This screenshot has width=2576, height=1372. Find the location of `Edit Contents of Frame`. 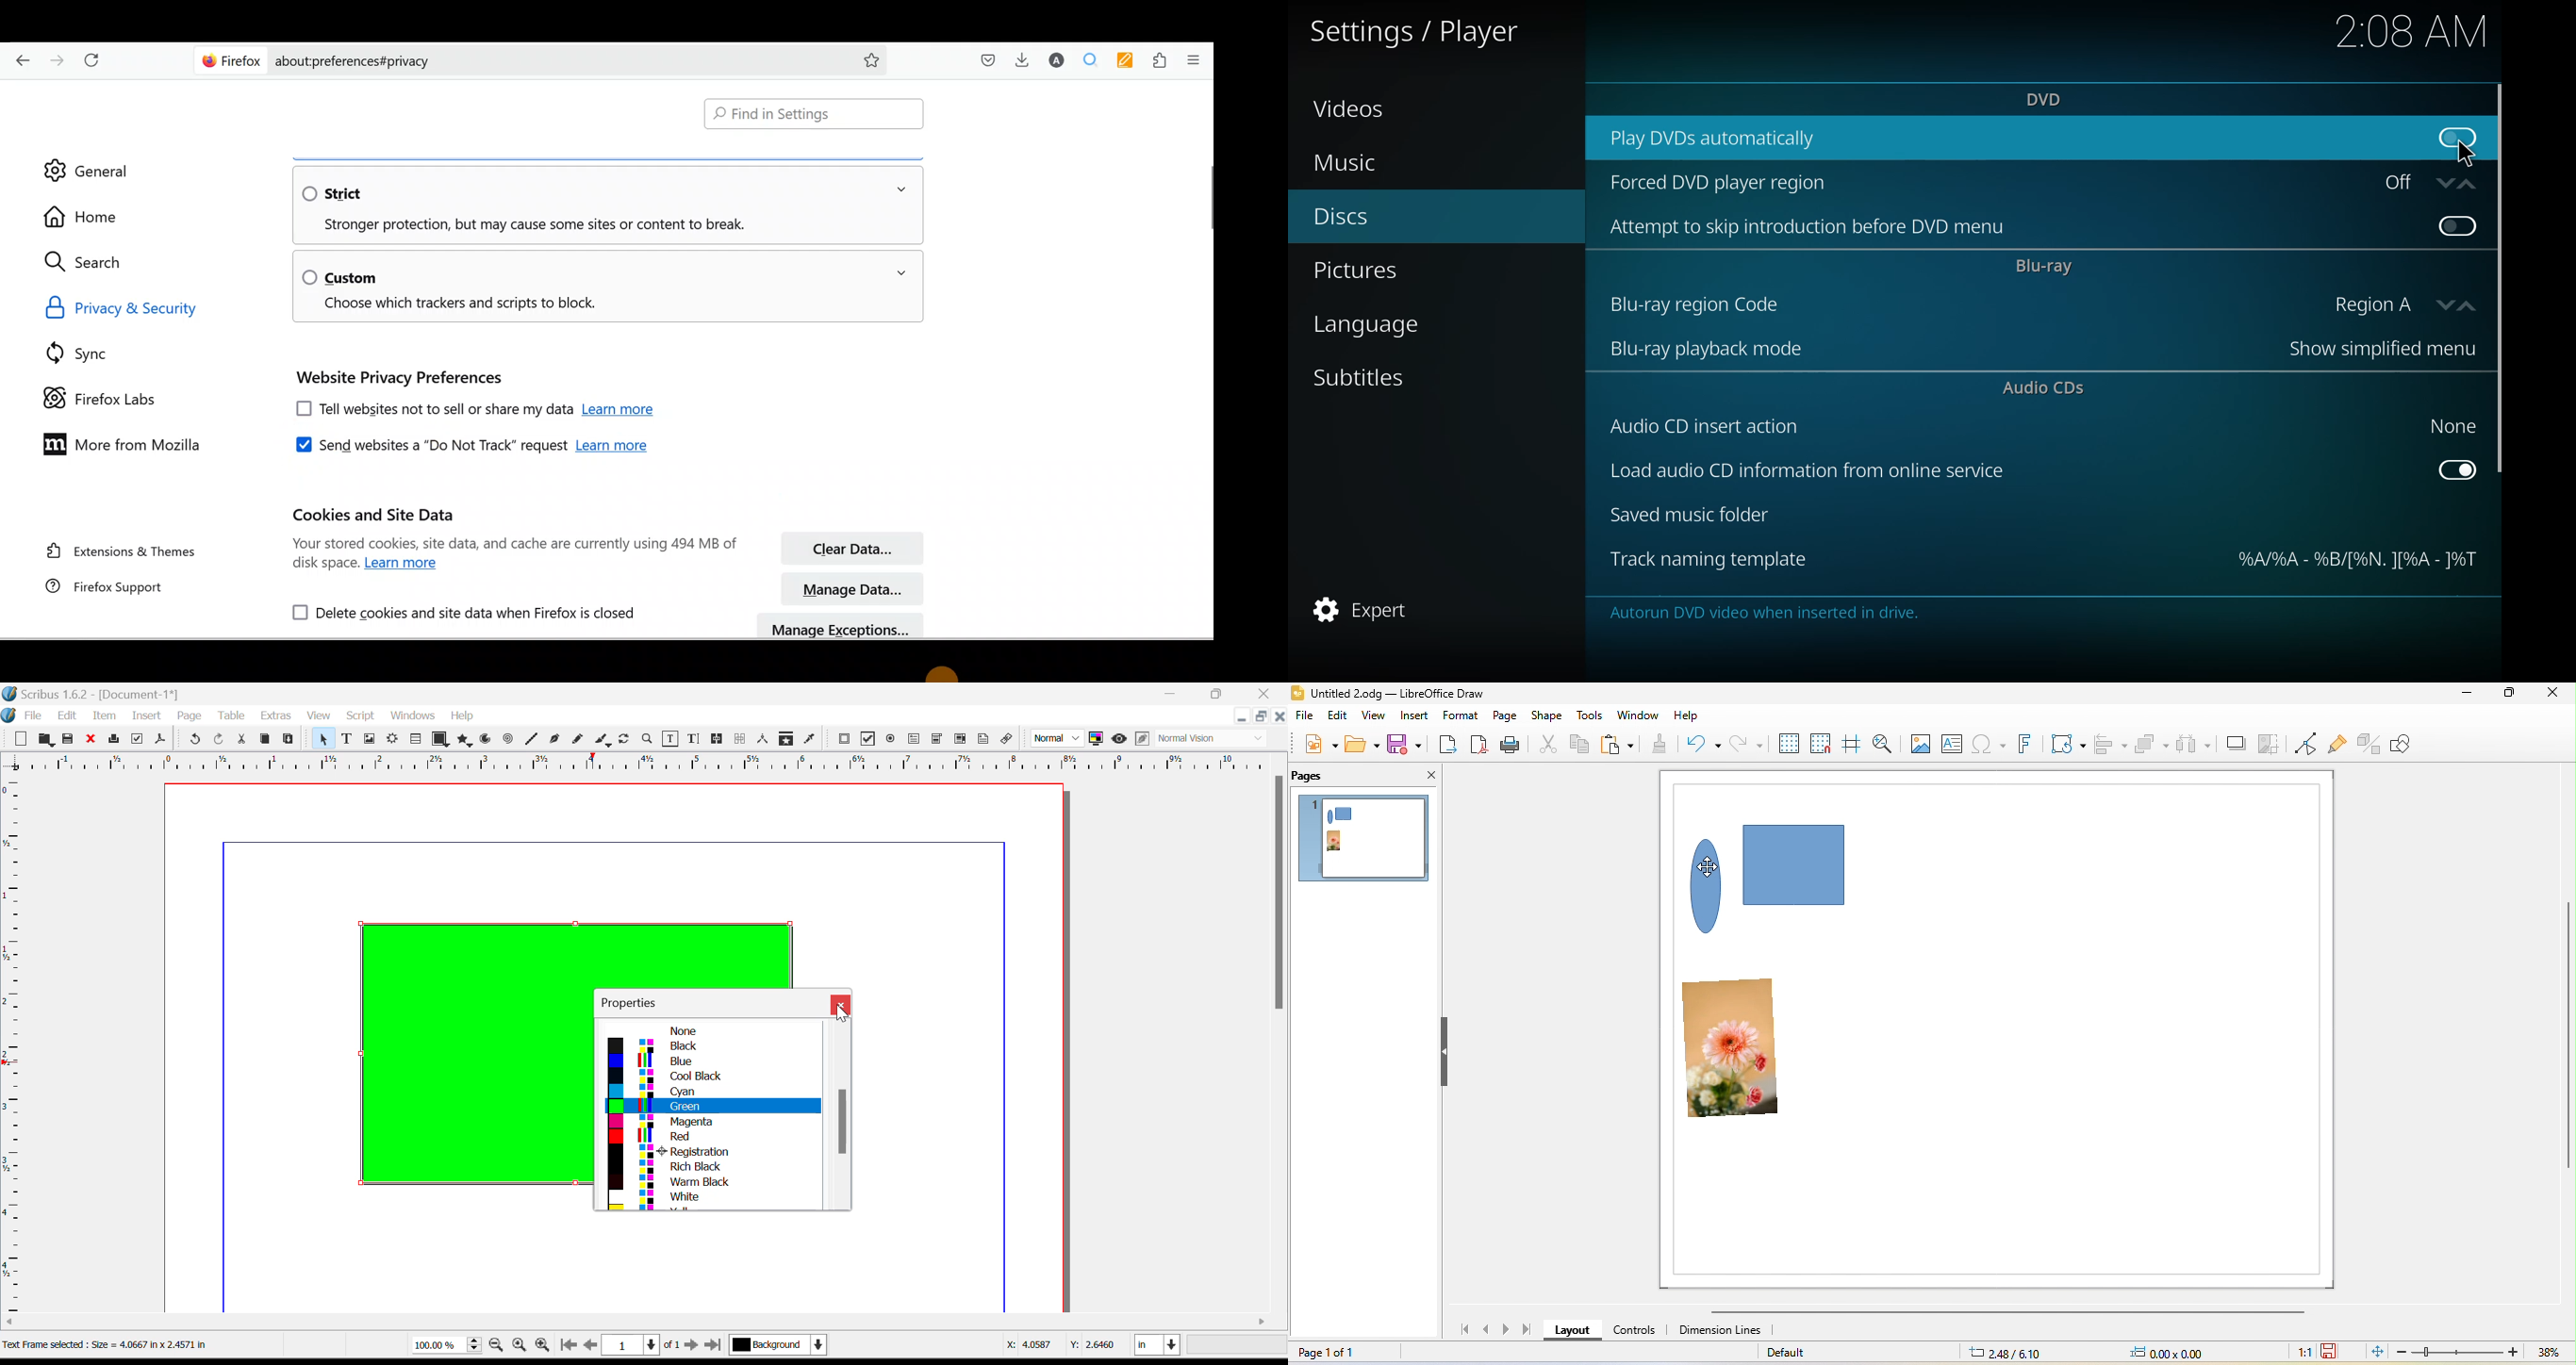

Edit Contents of Frame is located at coordinates (671, 738).